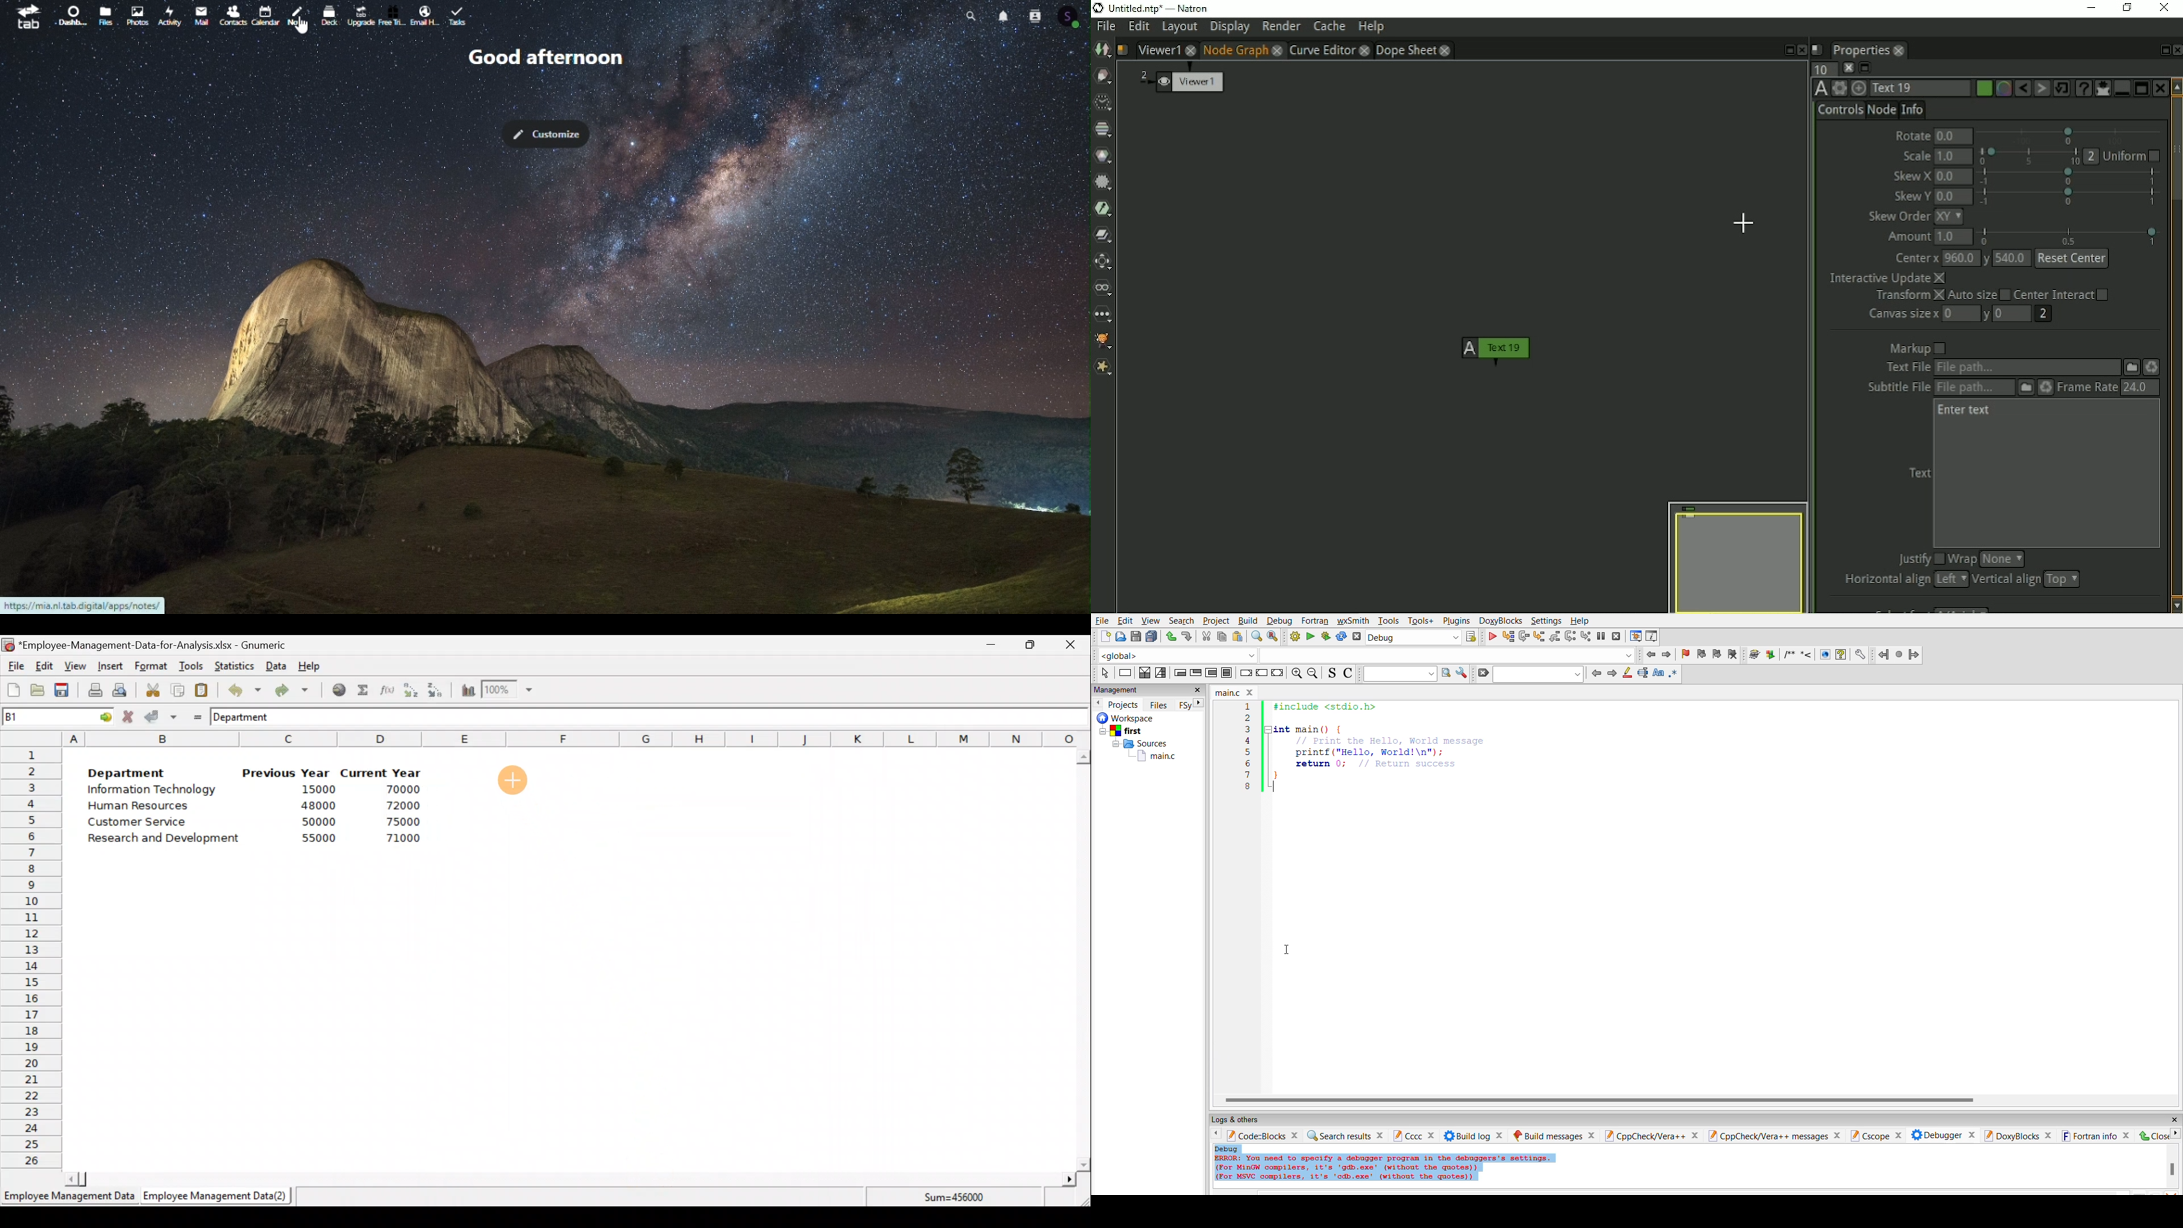  Describe the element at coordinates (1653, 636) in the screenshot. I see `various info` at that location.